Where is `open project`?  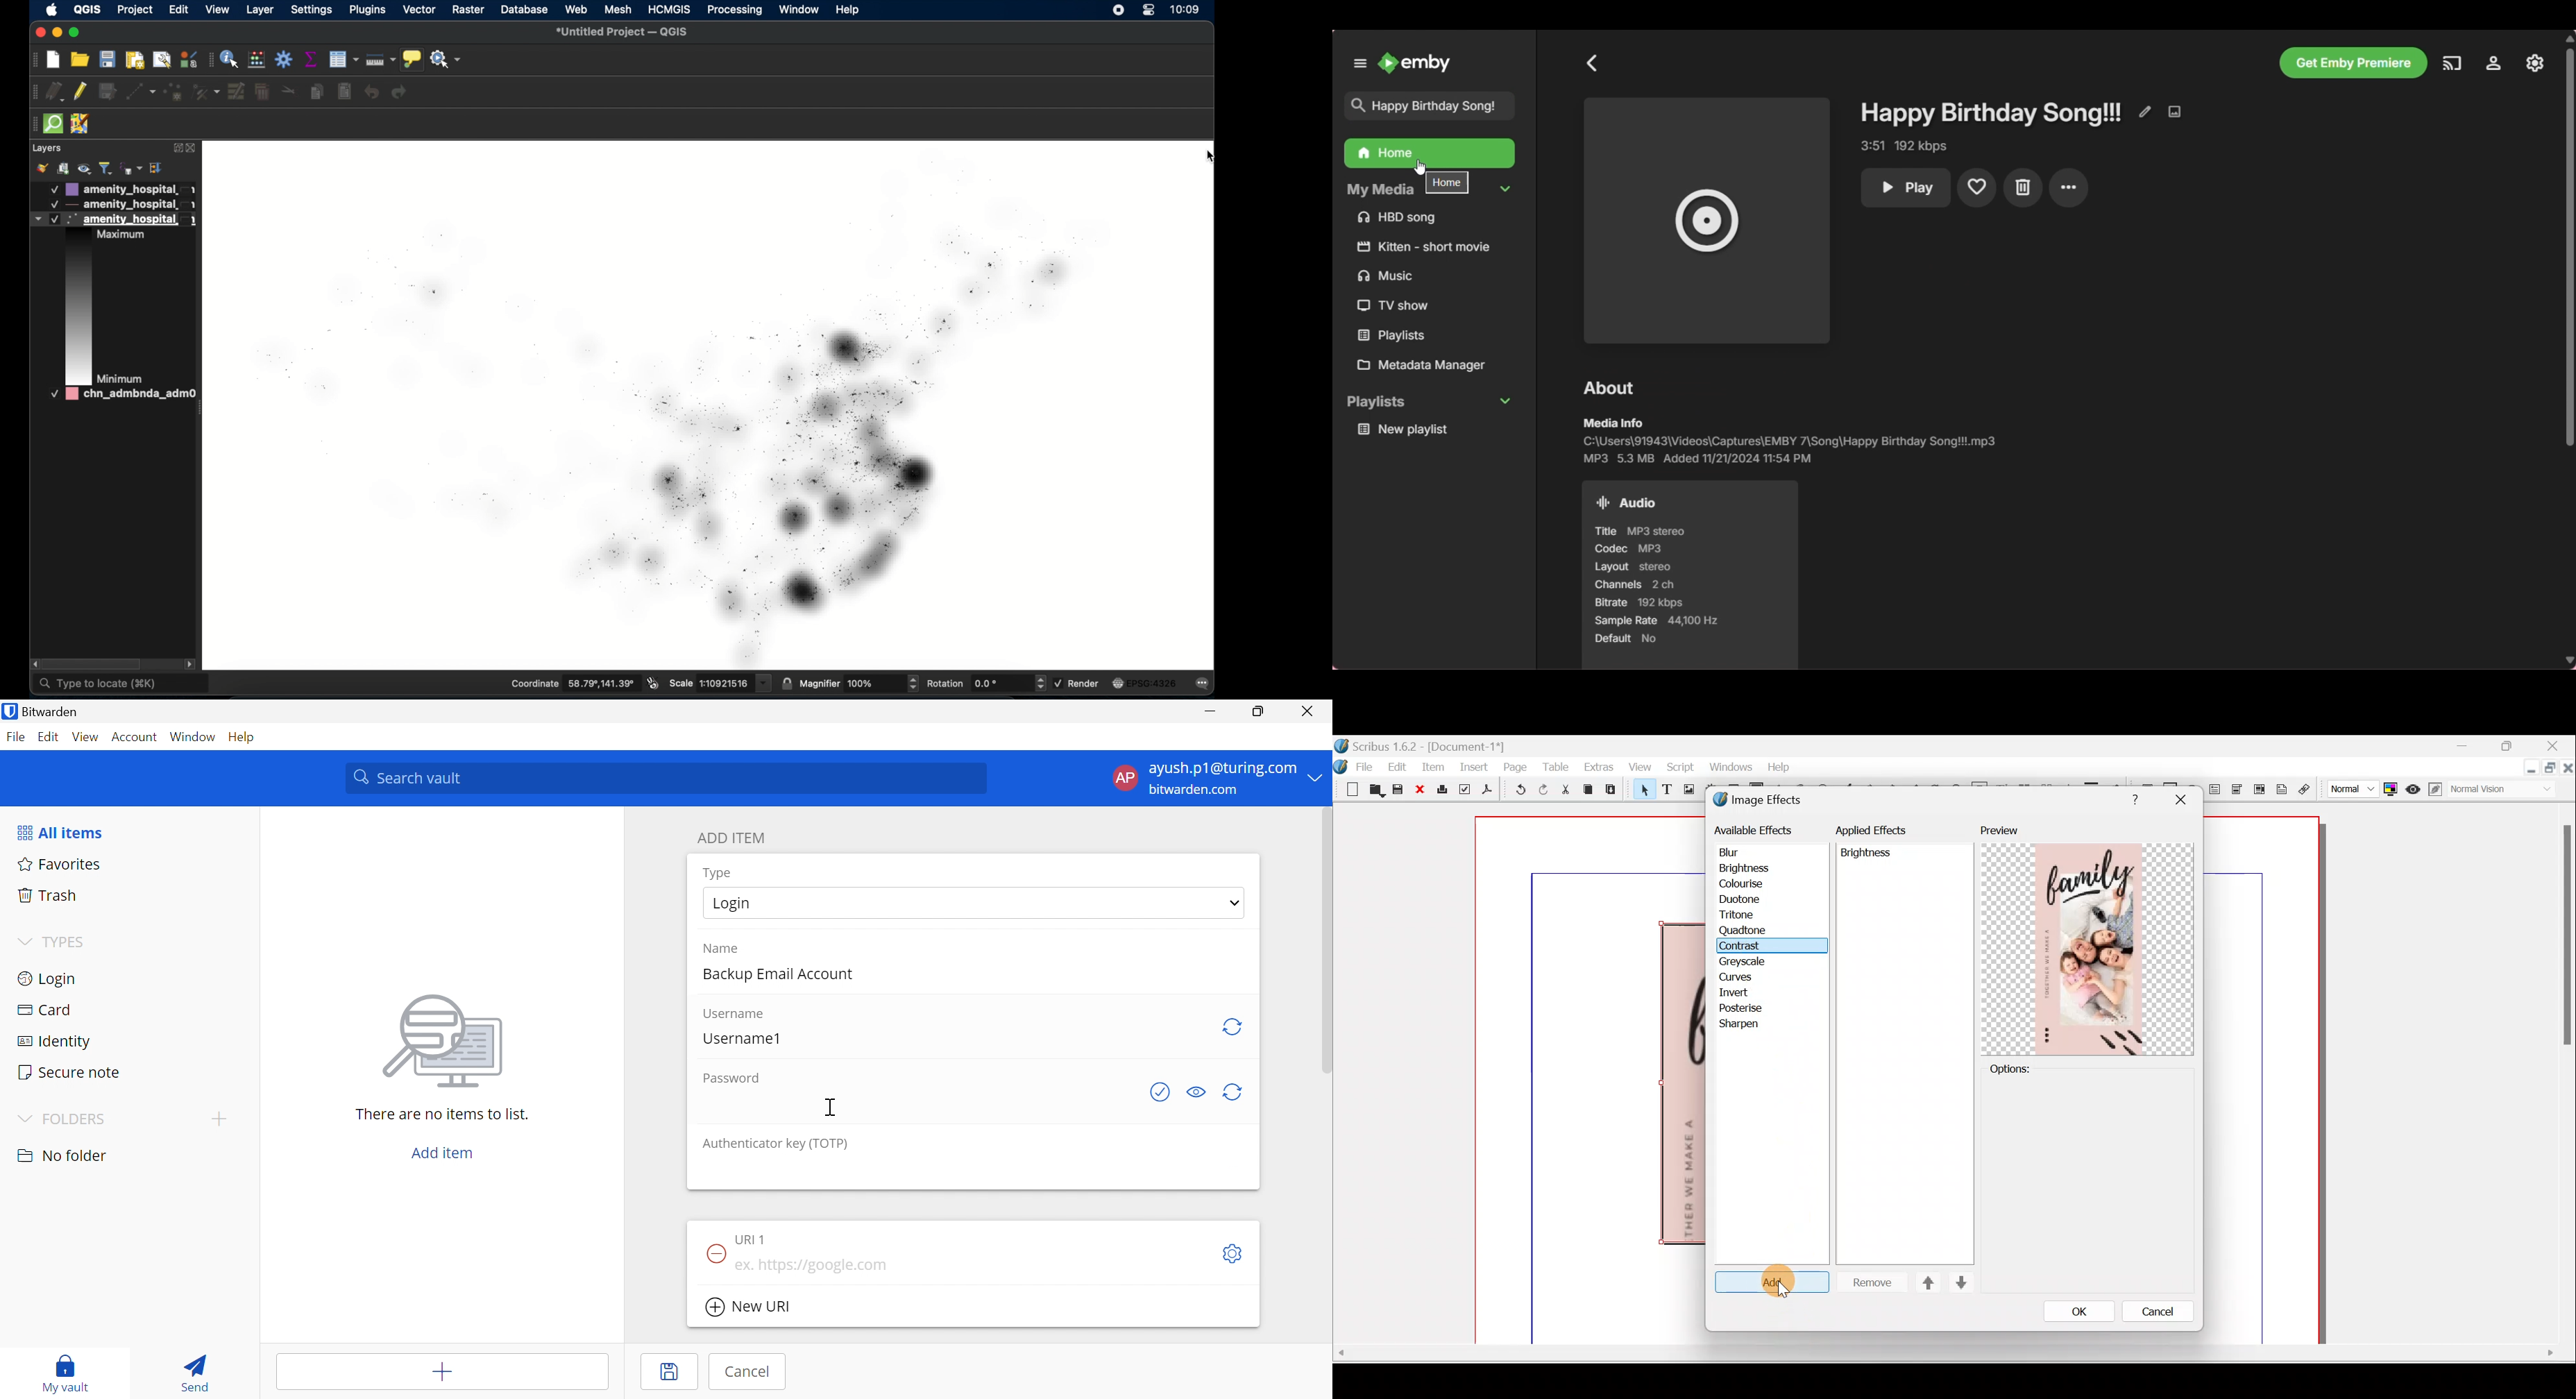
open project is located at coordinates (79, 60).